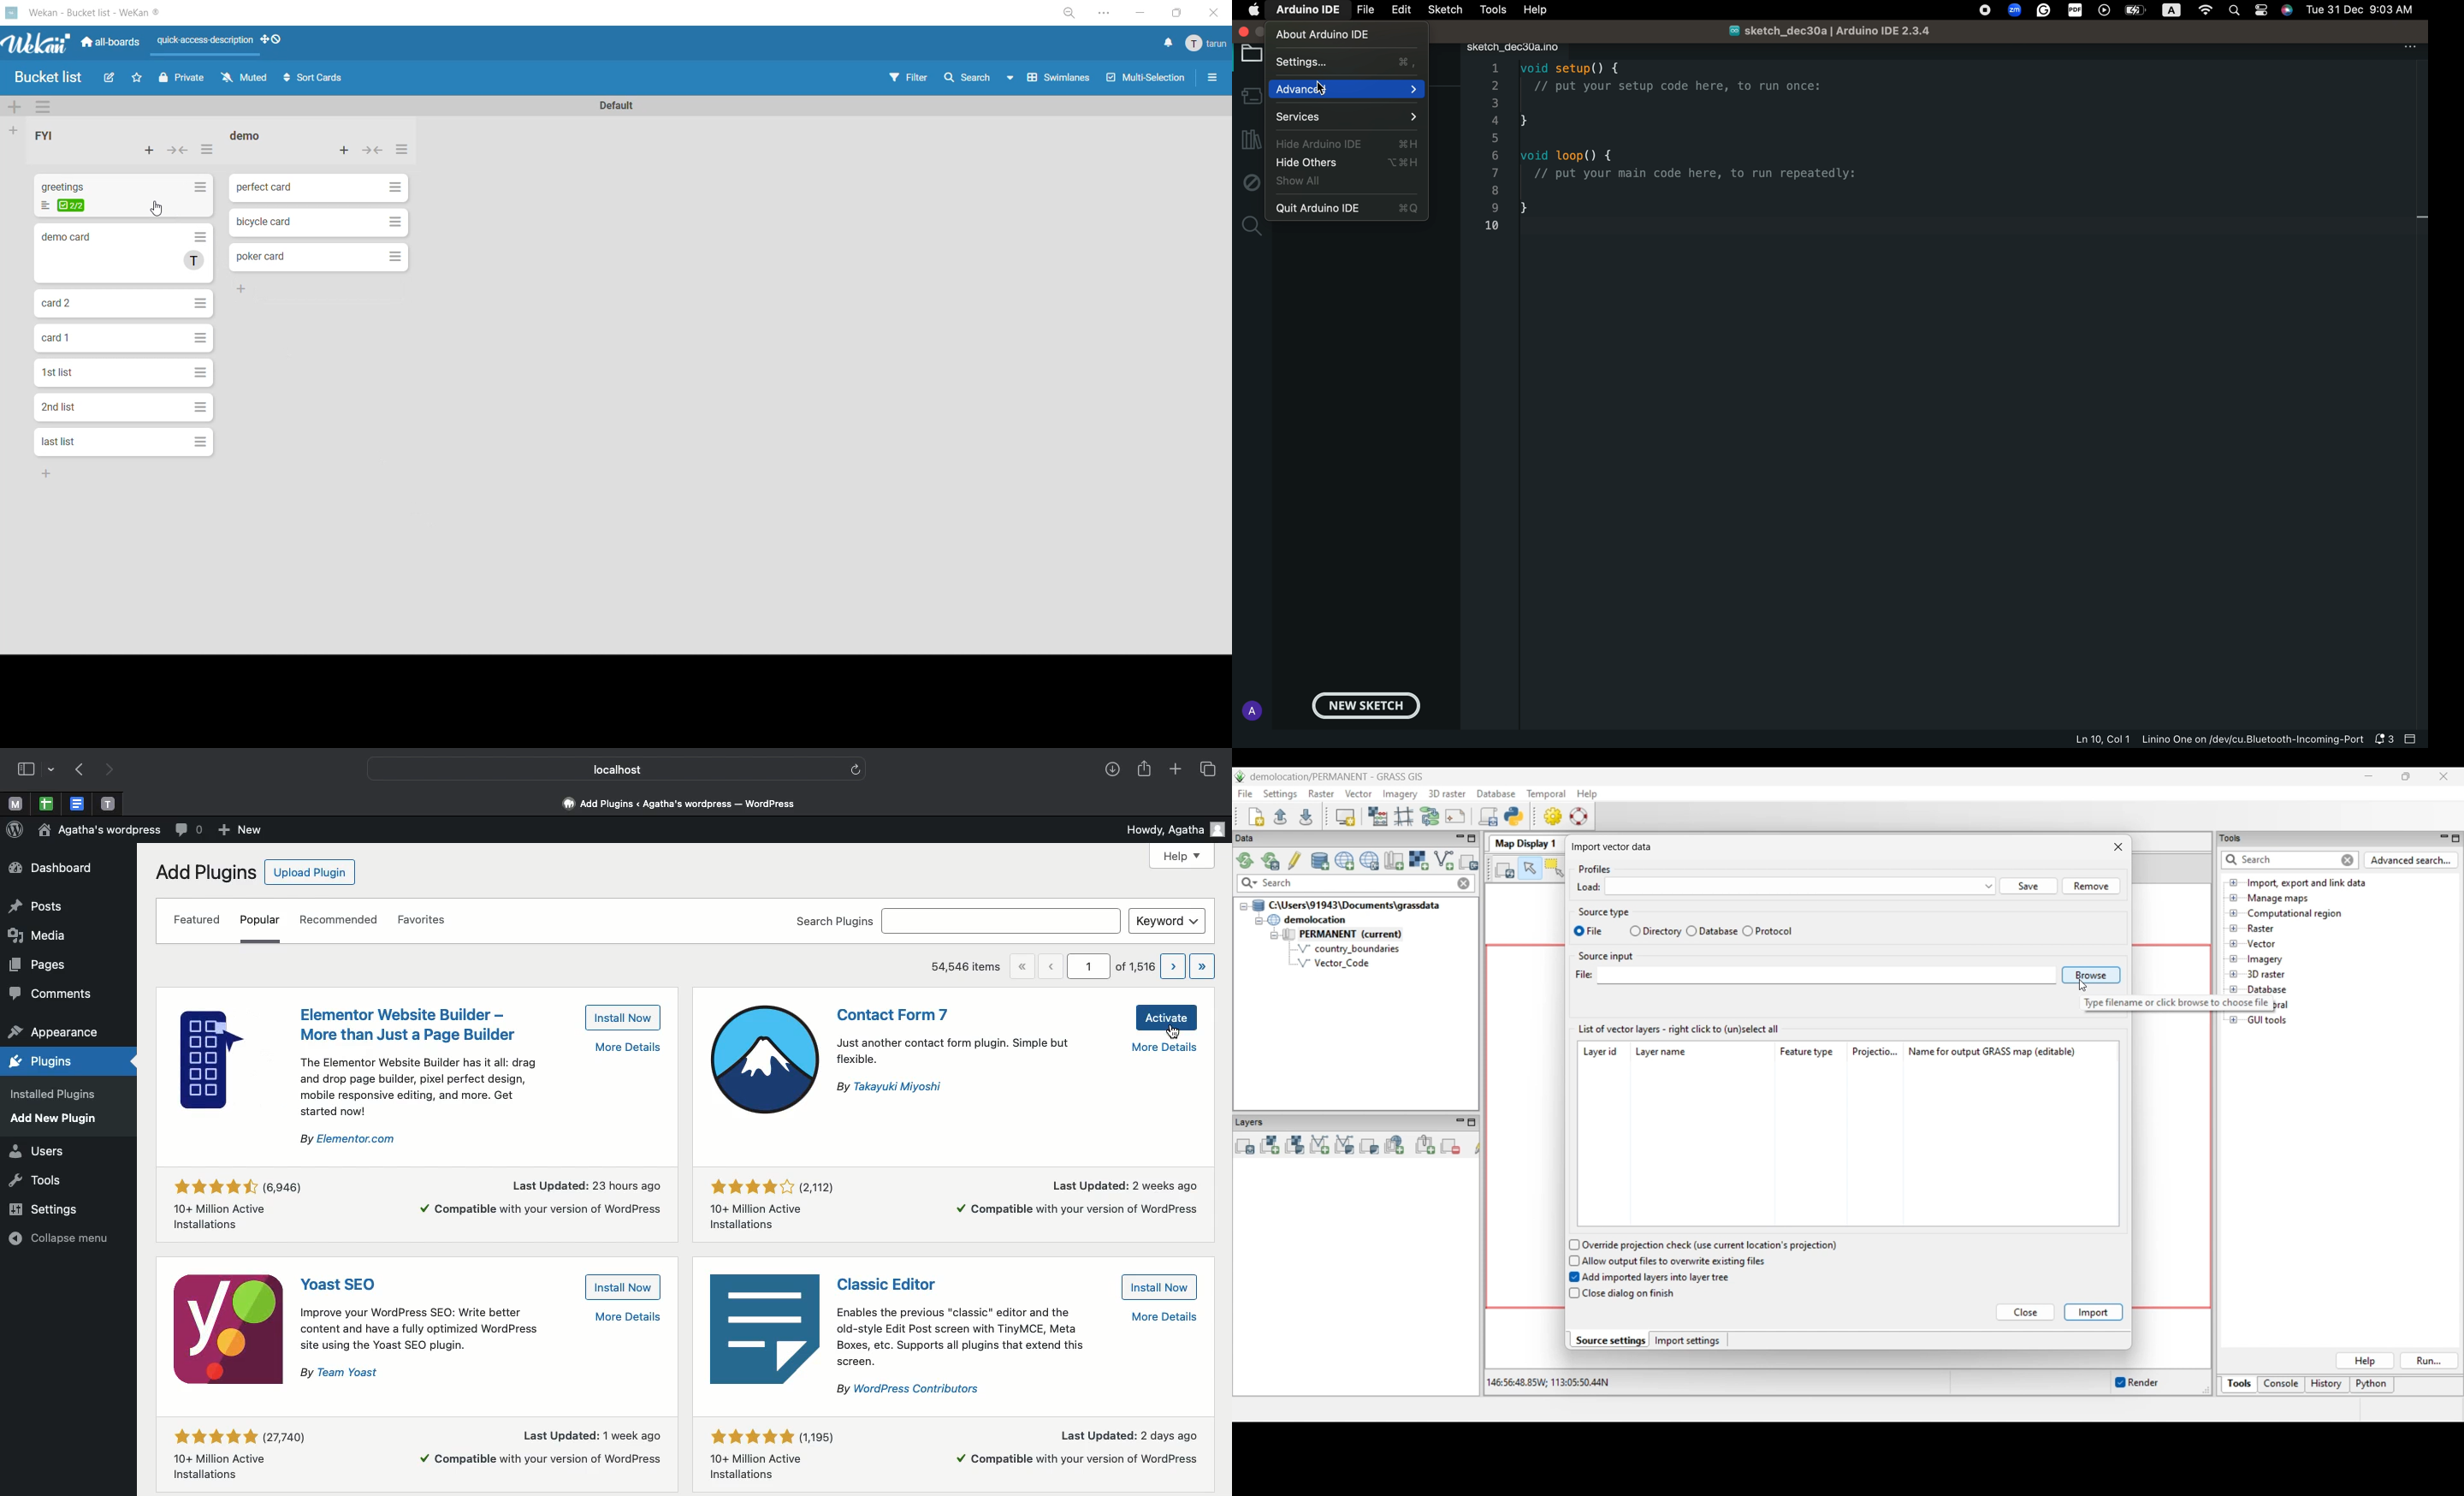  I want to click on filter, so click(909, 77).